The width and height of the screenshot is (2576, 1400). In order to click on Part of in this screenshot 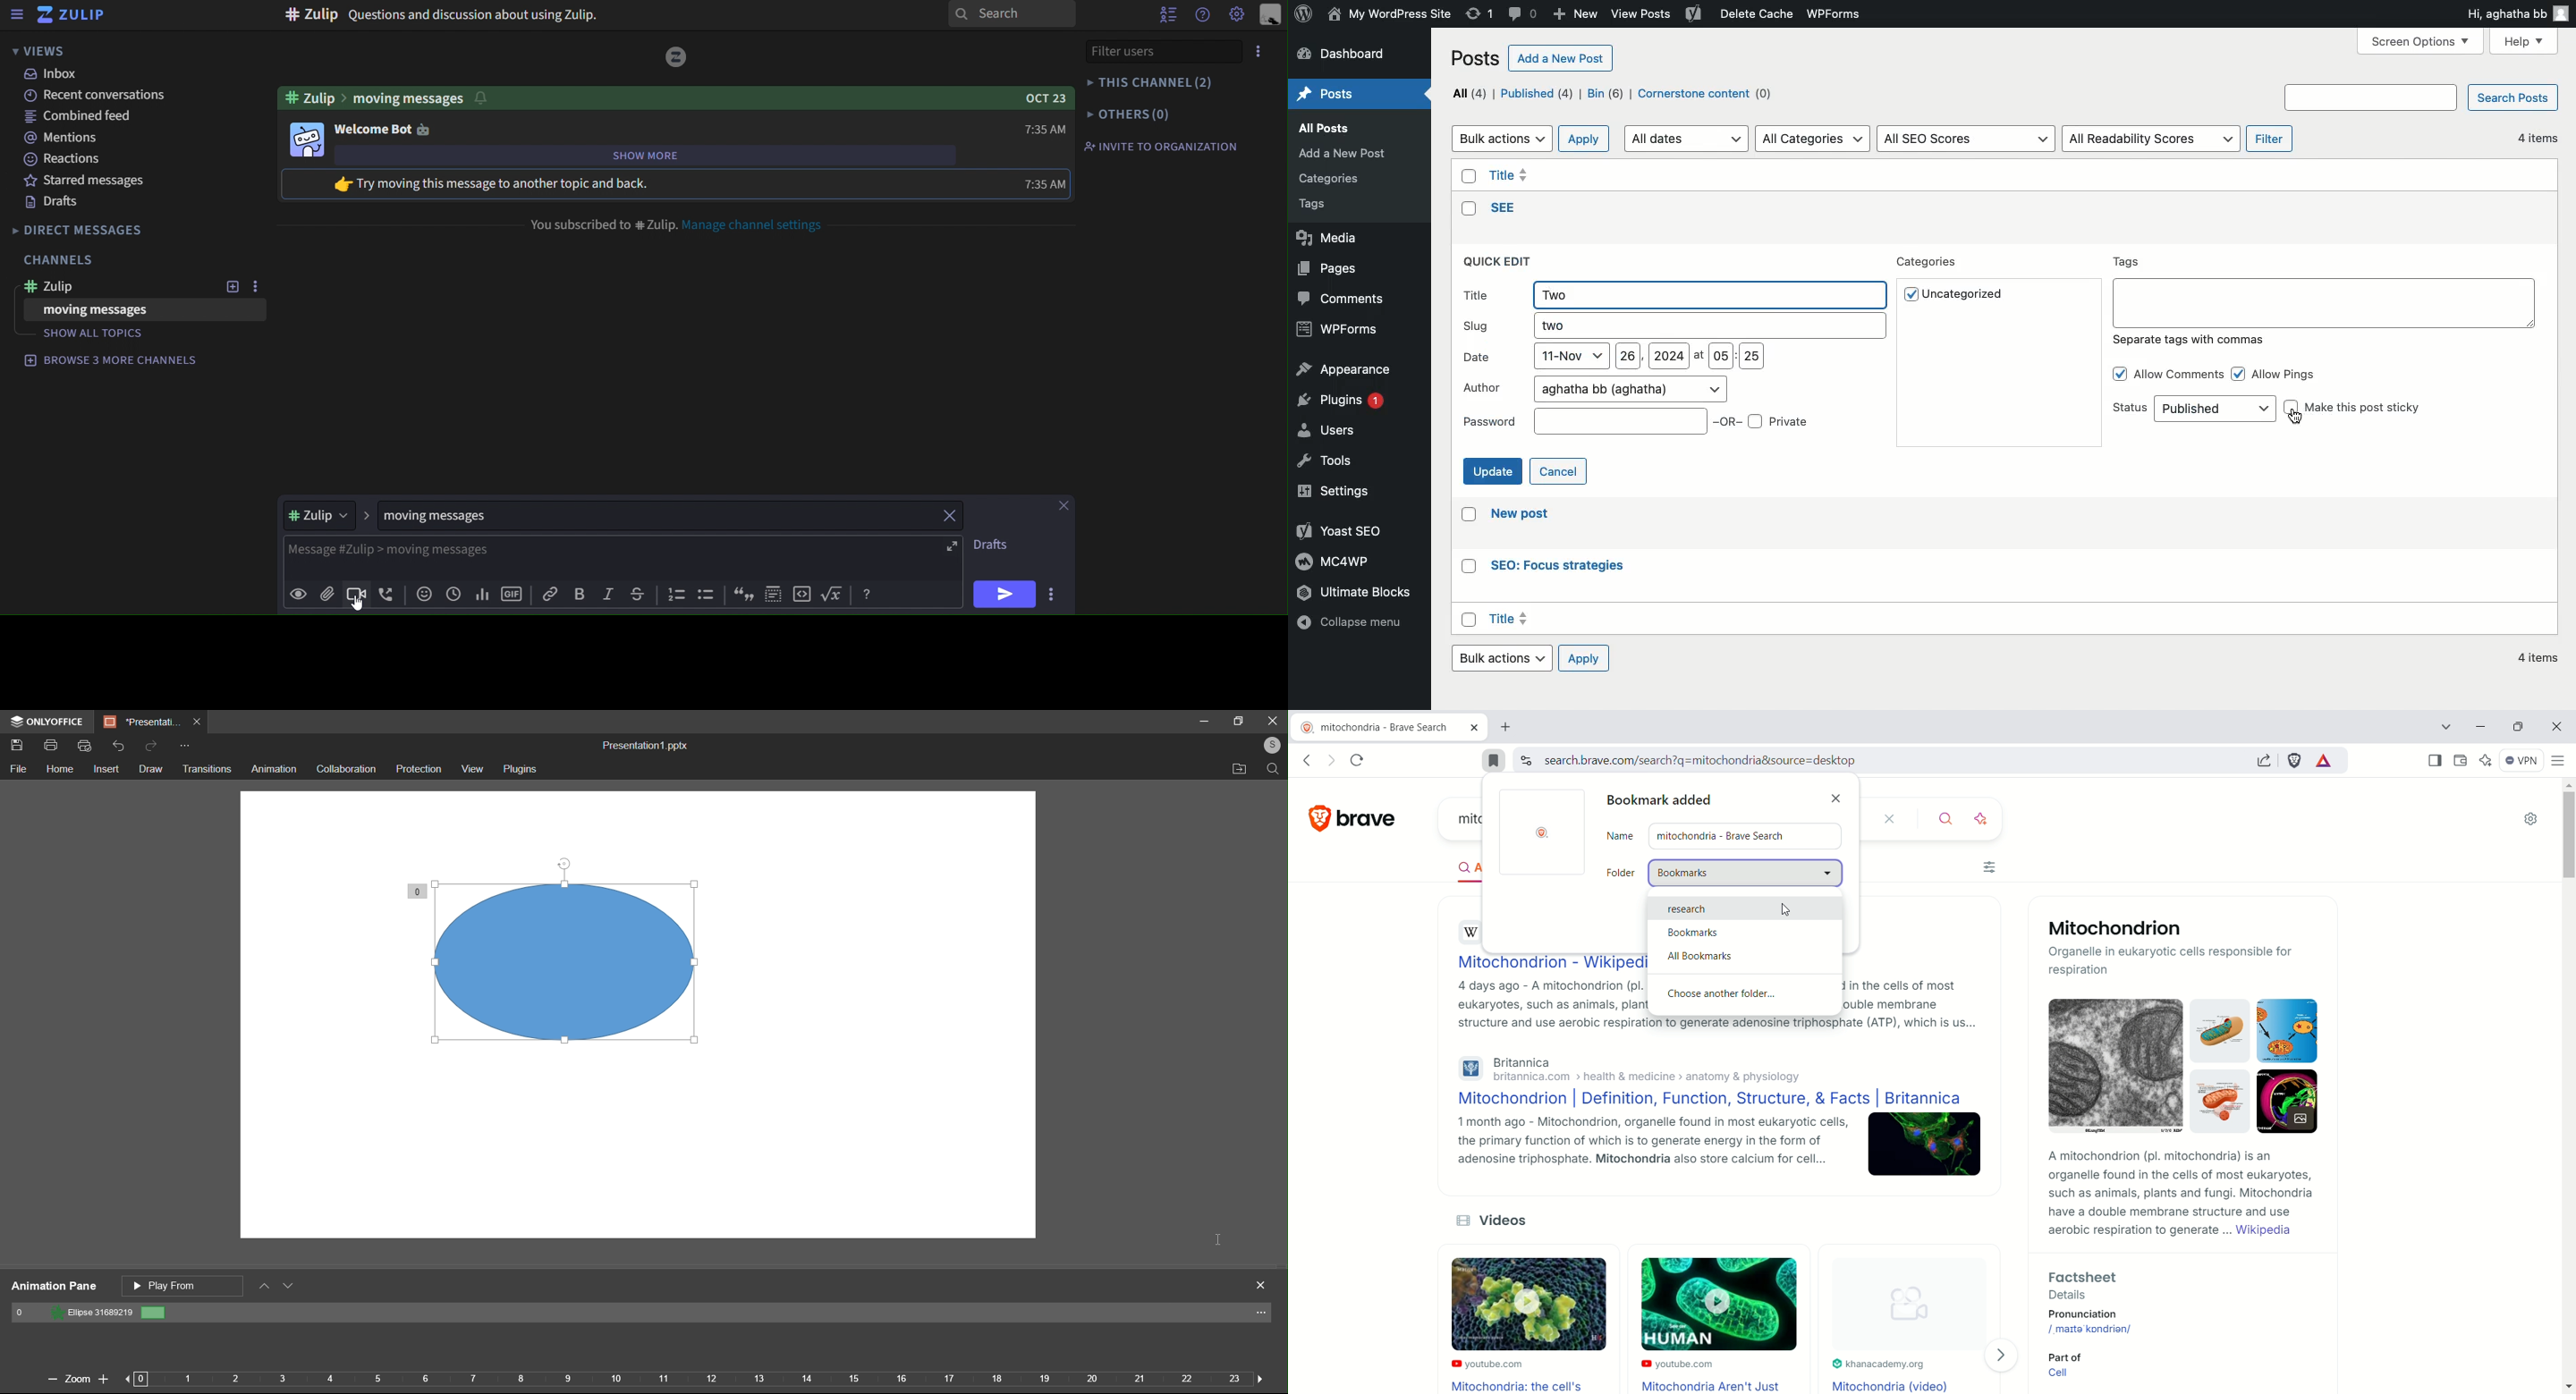, I will do `click(2062, 1356)`.